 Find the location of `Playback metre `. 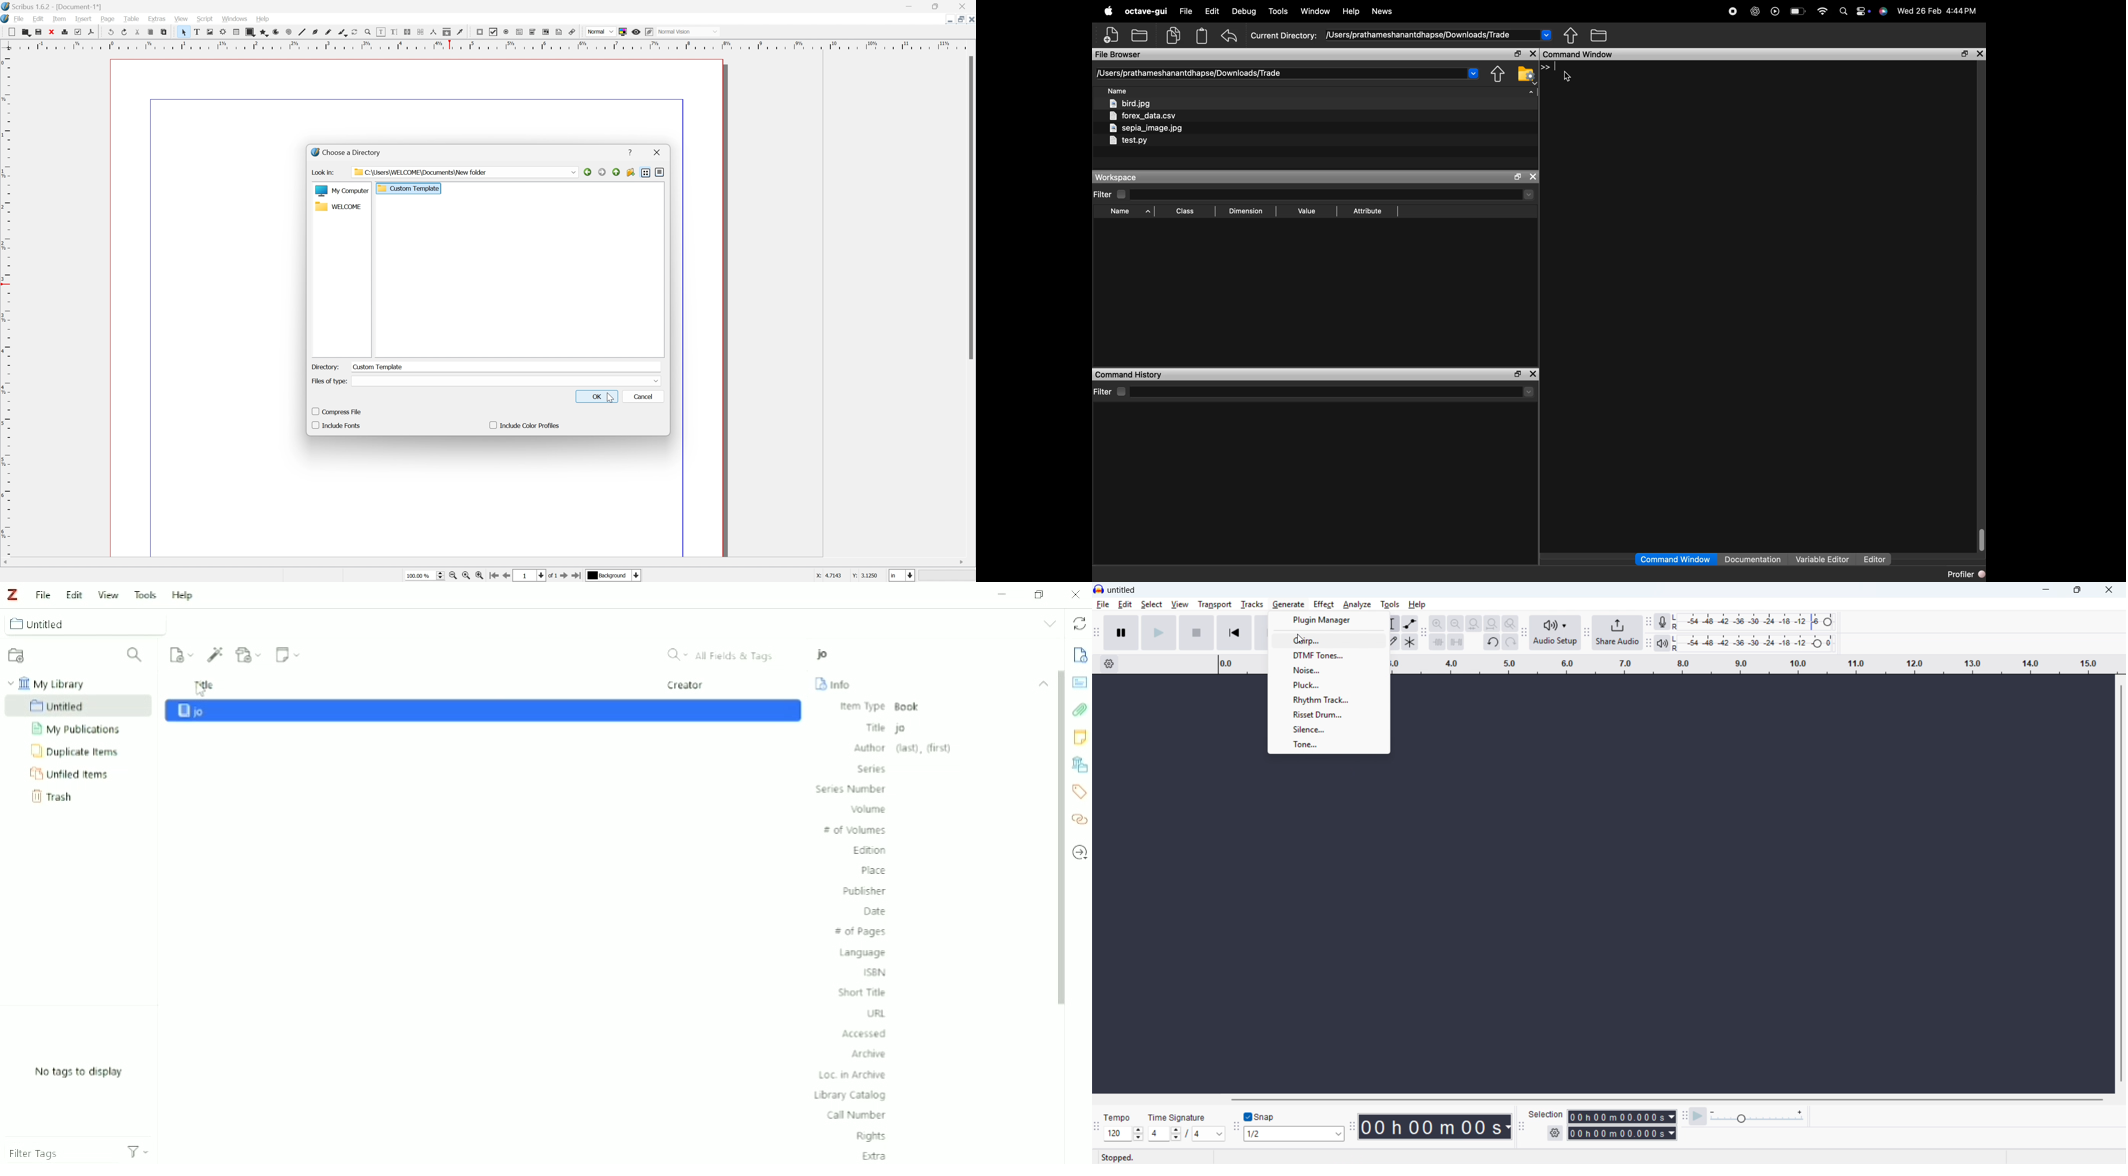

Playback metre  is located at coordinates (1663, 643).